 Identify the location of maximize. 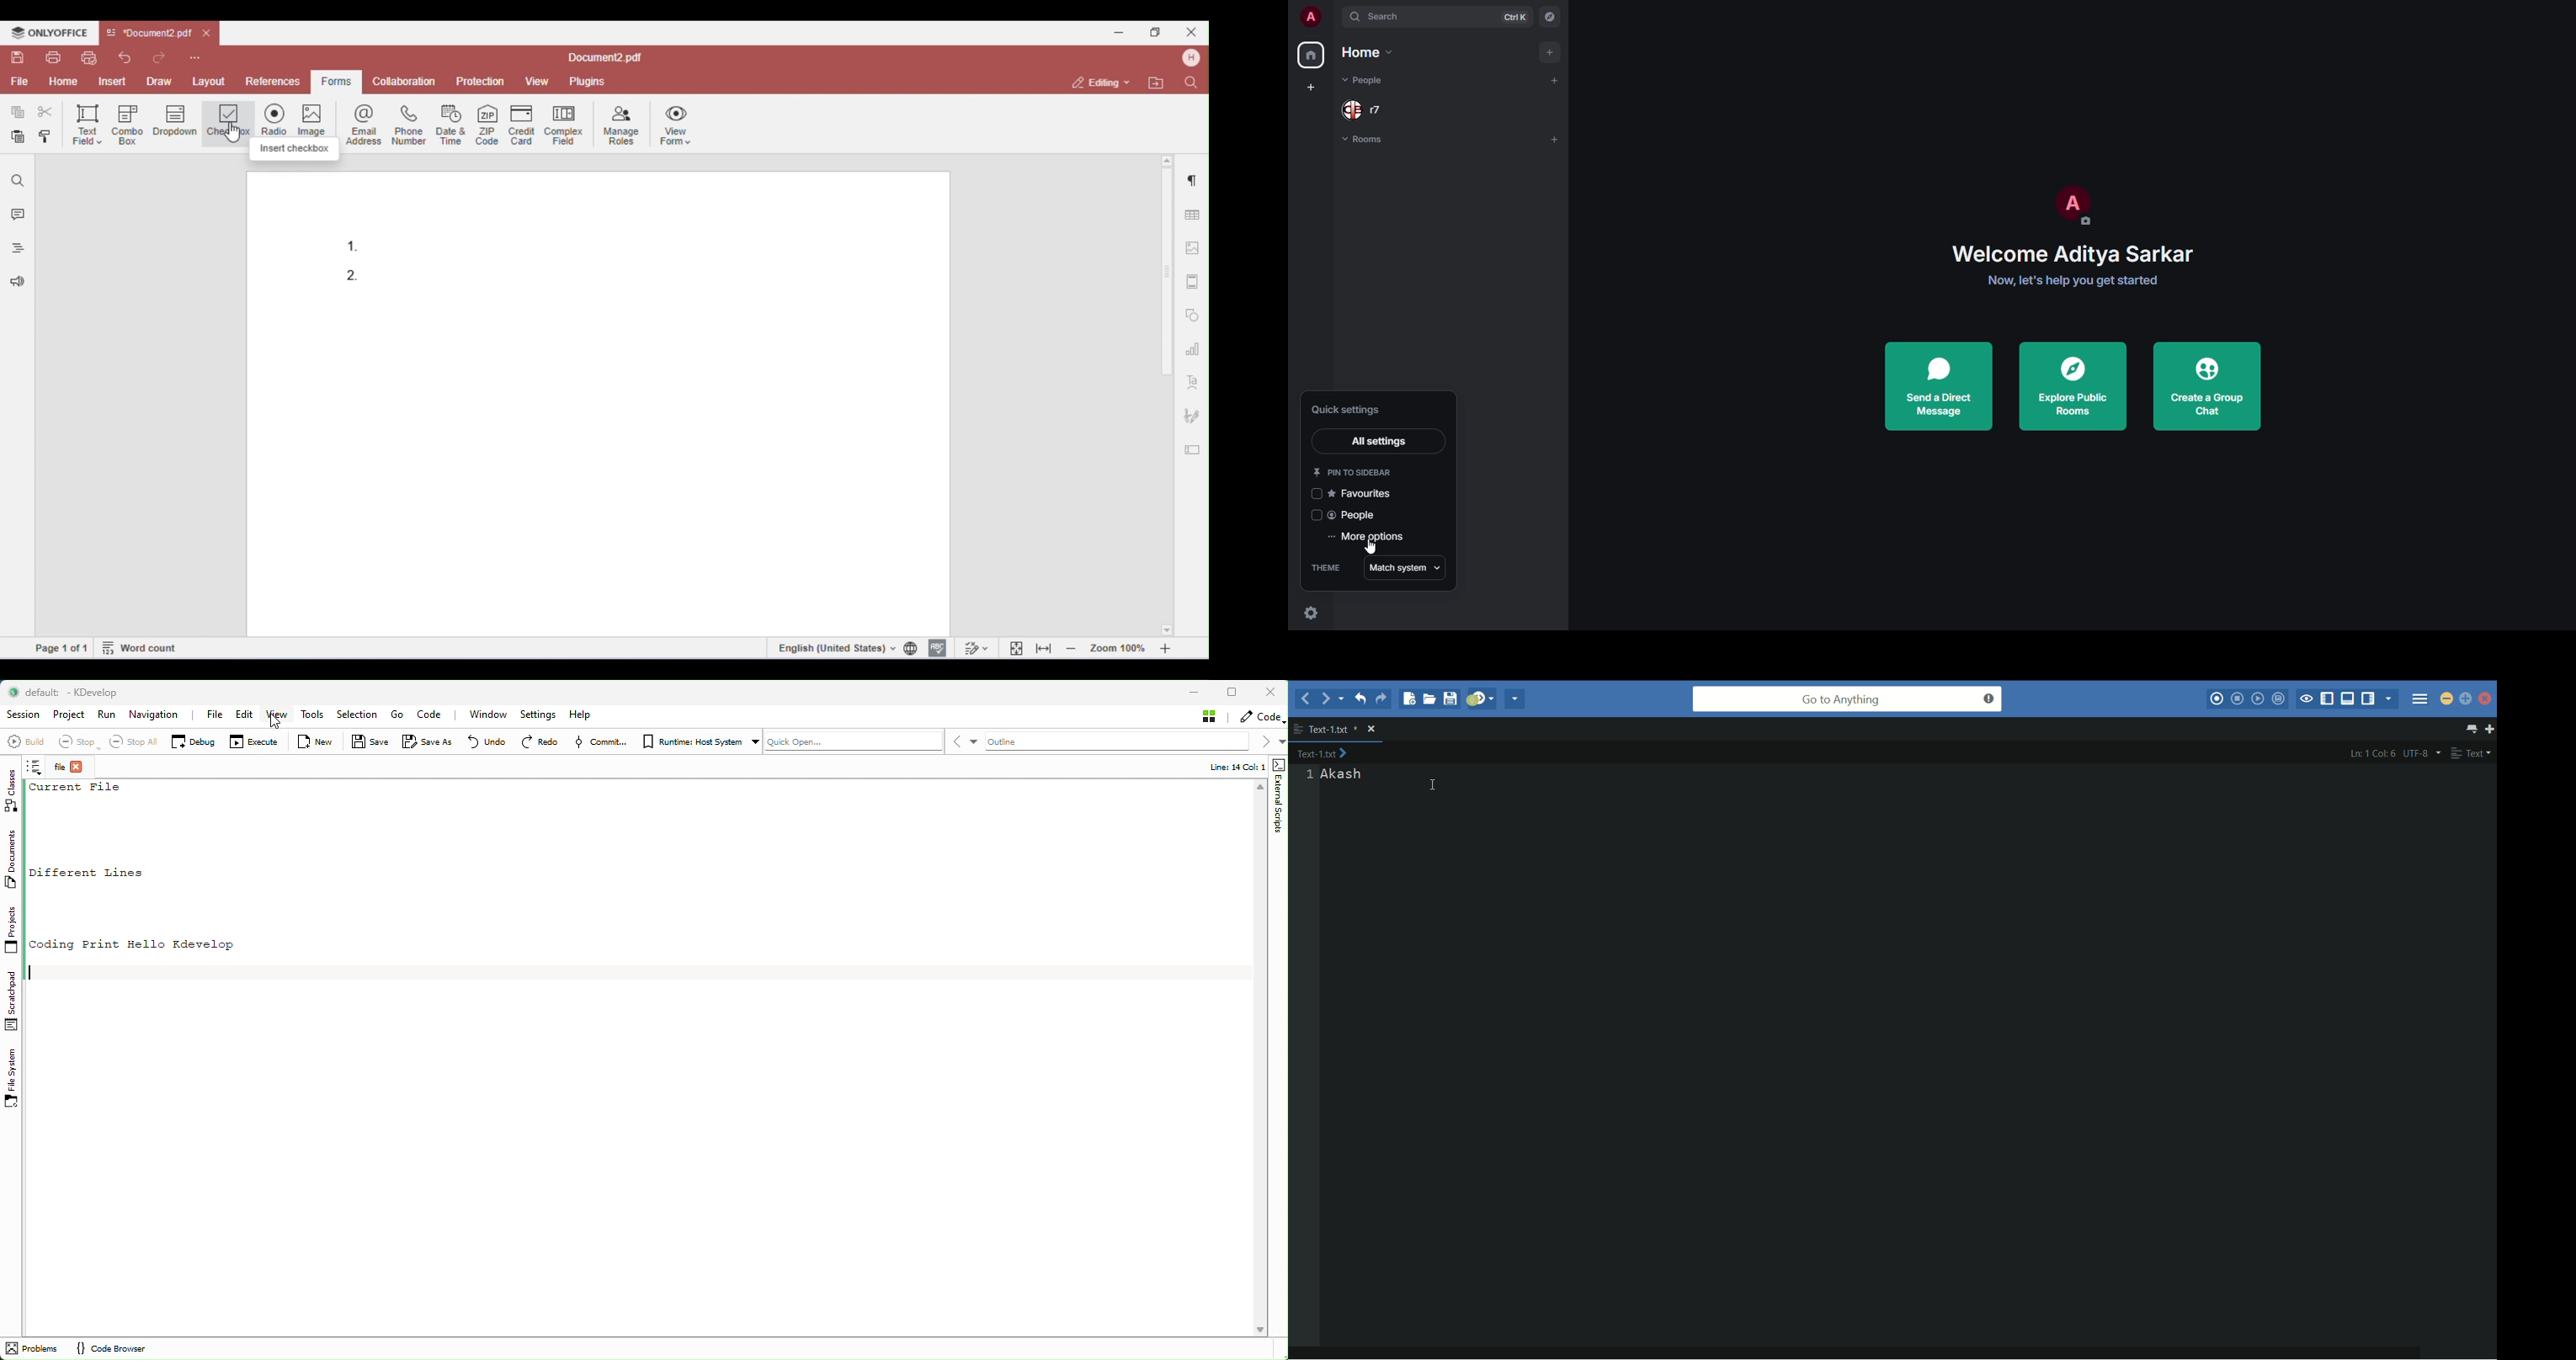
(2466, 698).